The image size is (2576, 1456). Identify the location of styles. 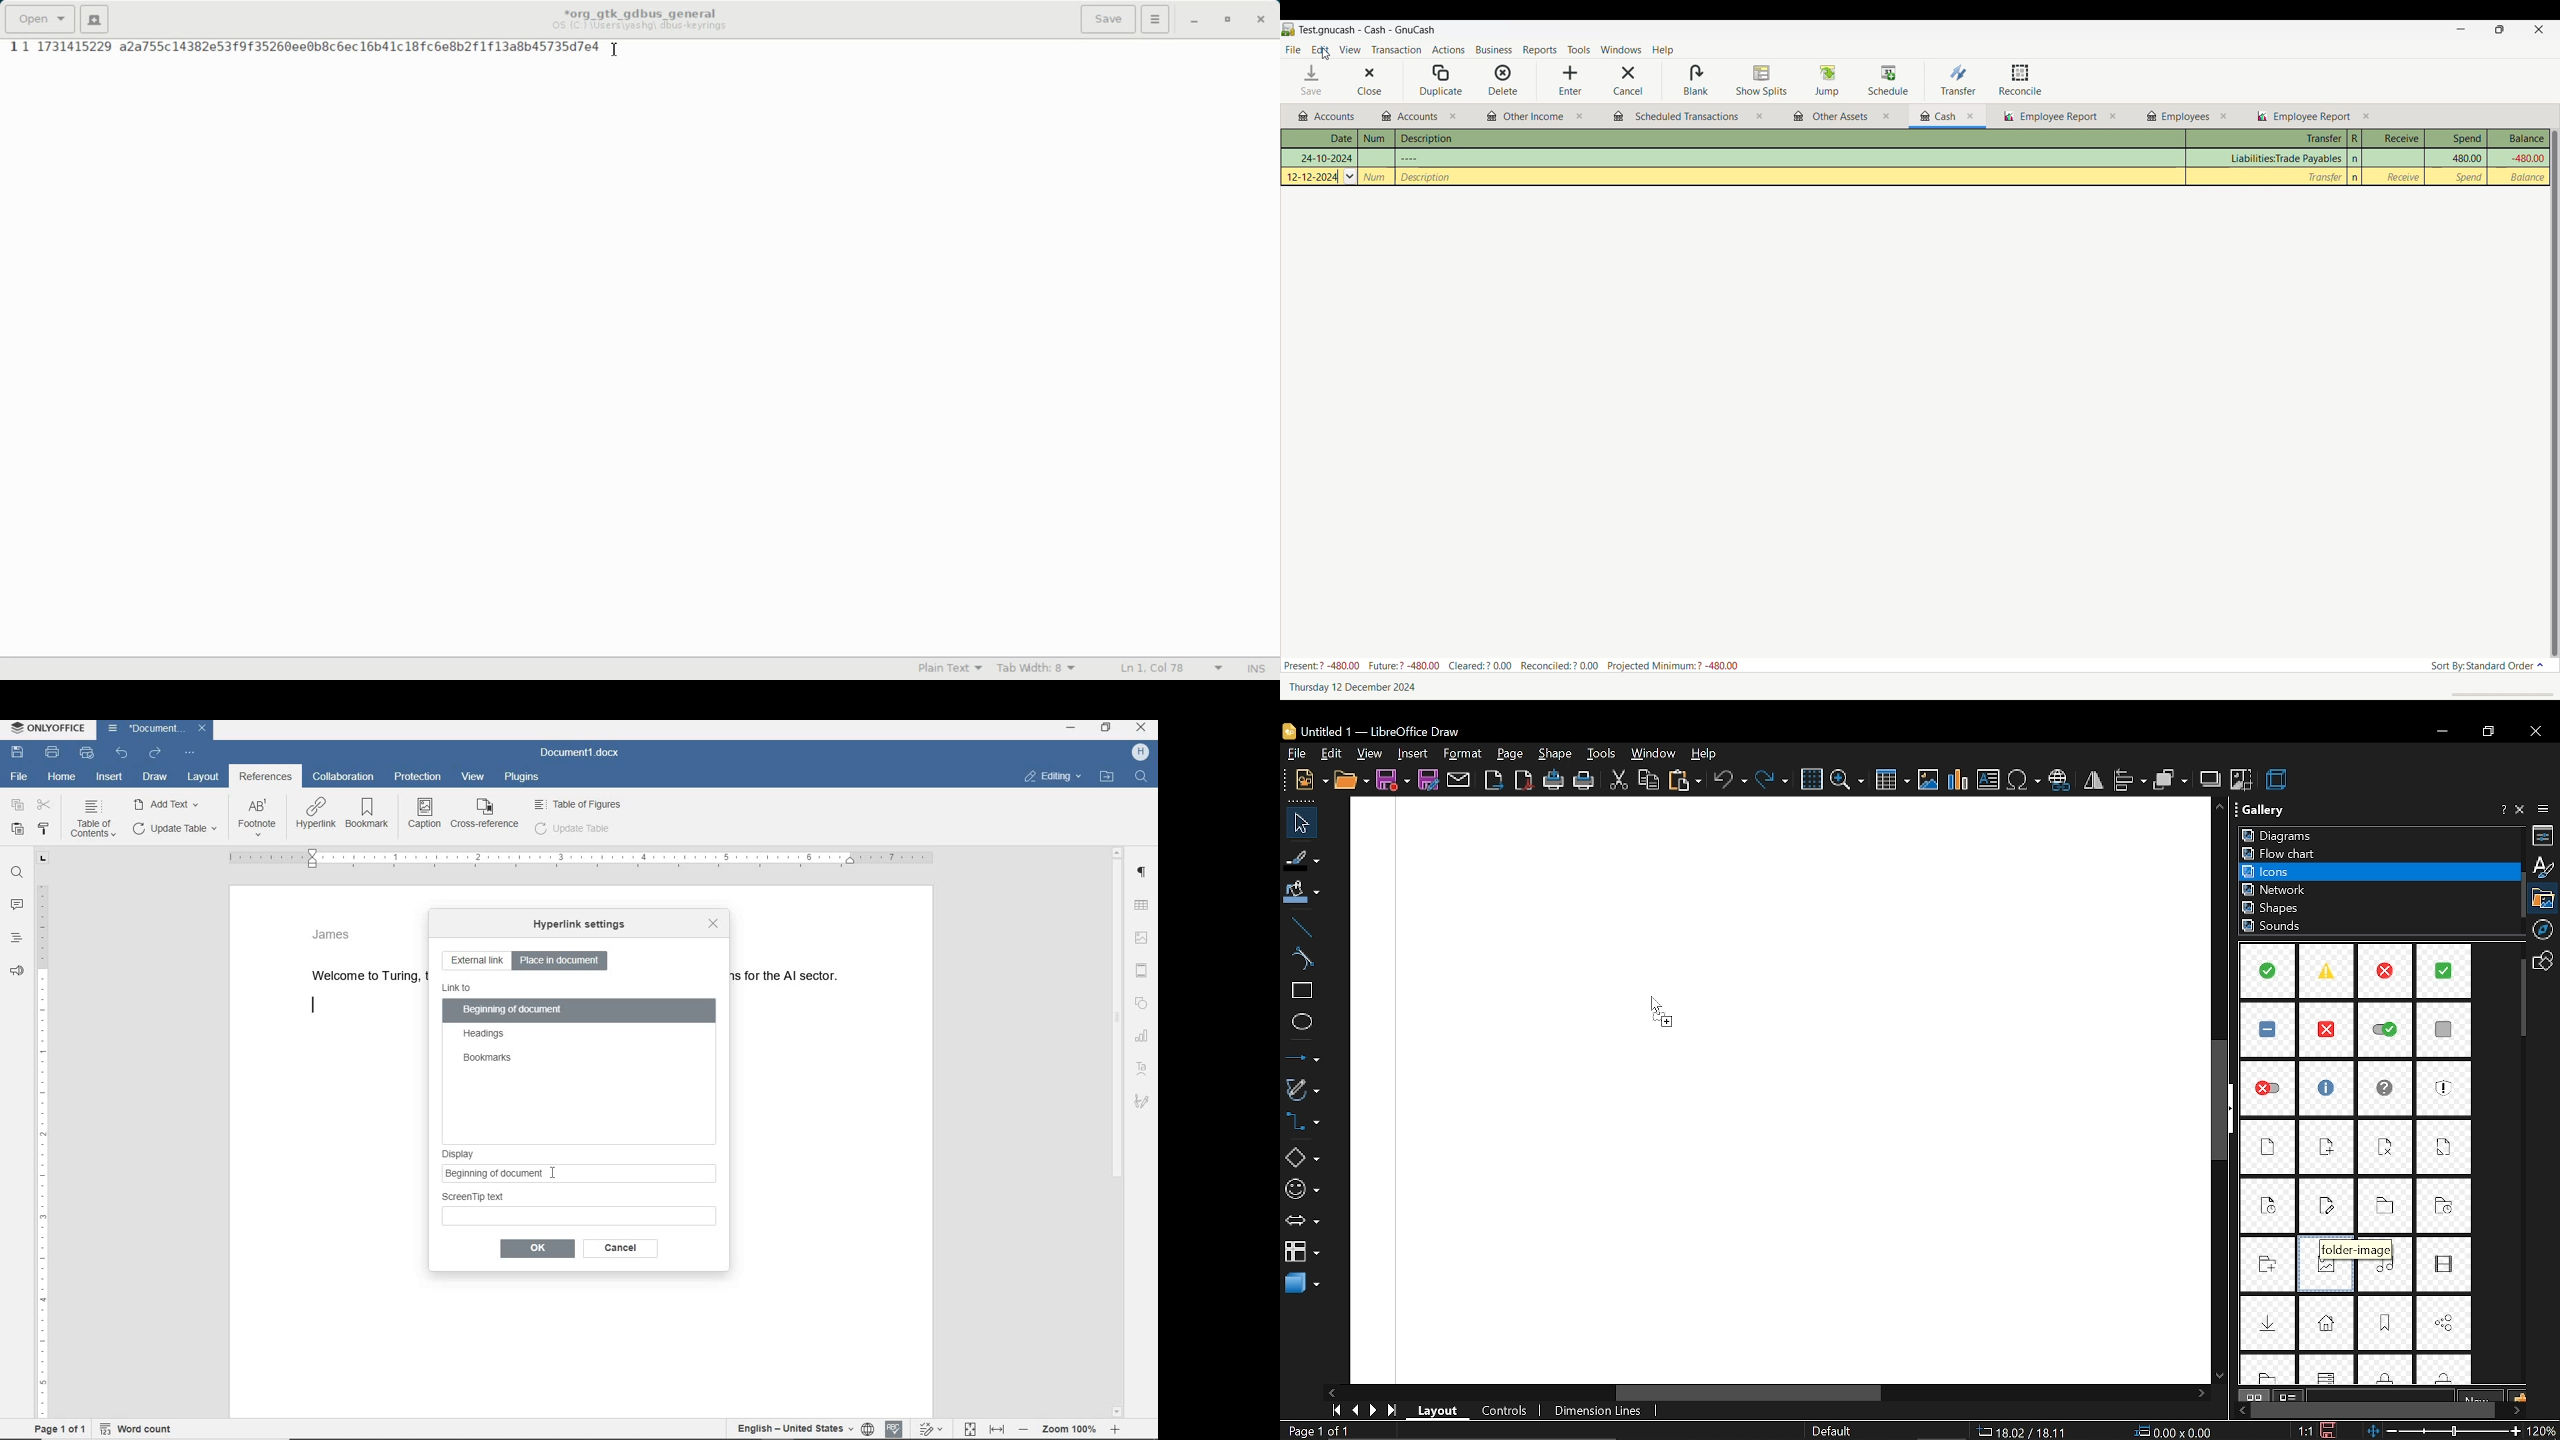
(2543, 867).